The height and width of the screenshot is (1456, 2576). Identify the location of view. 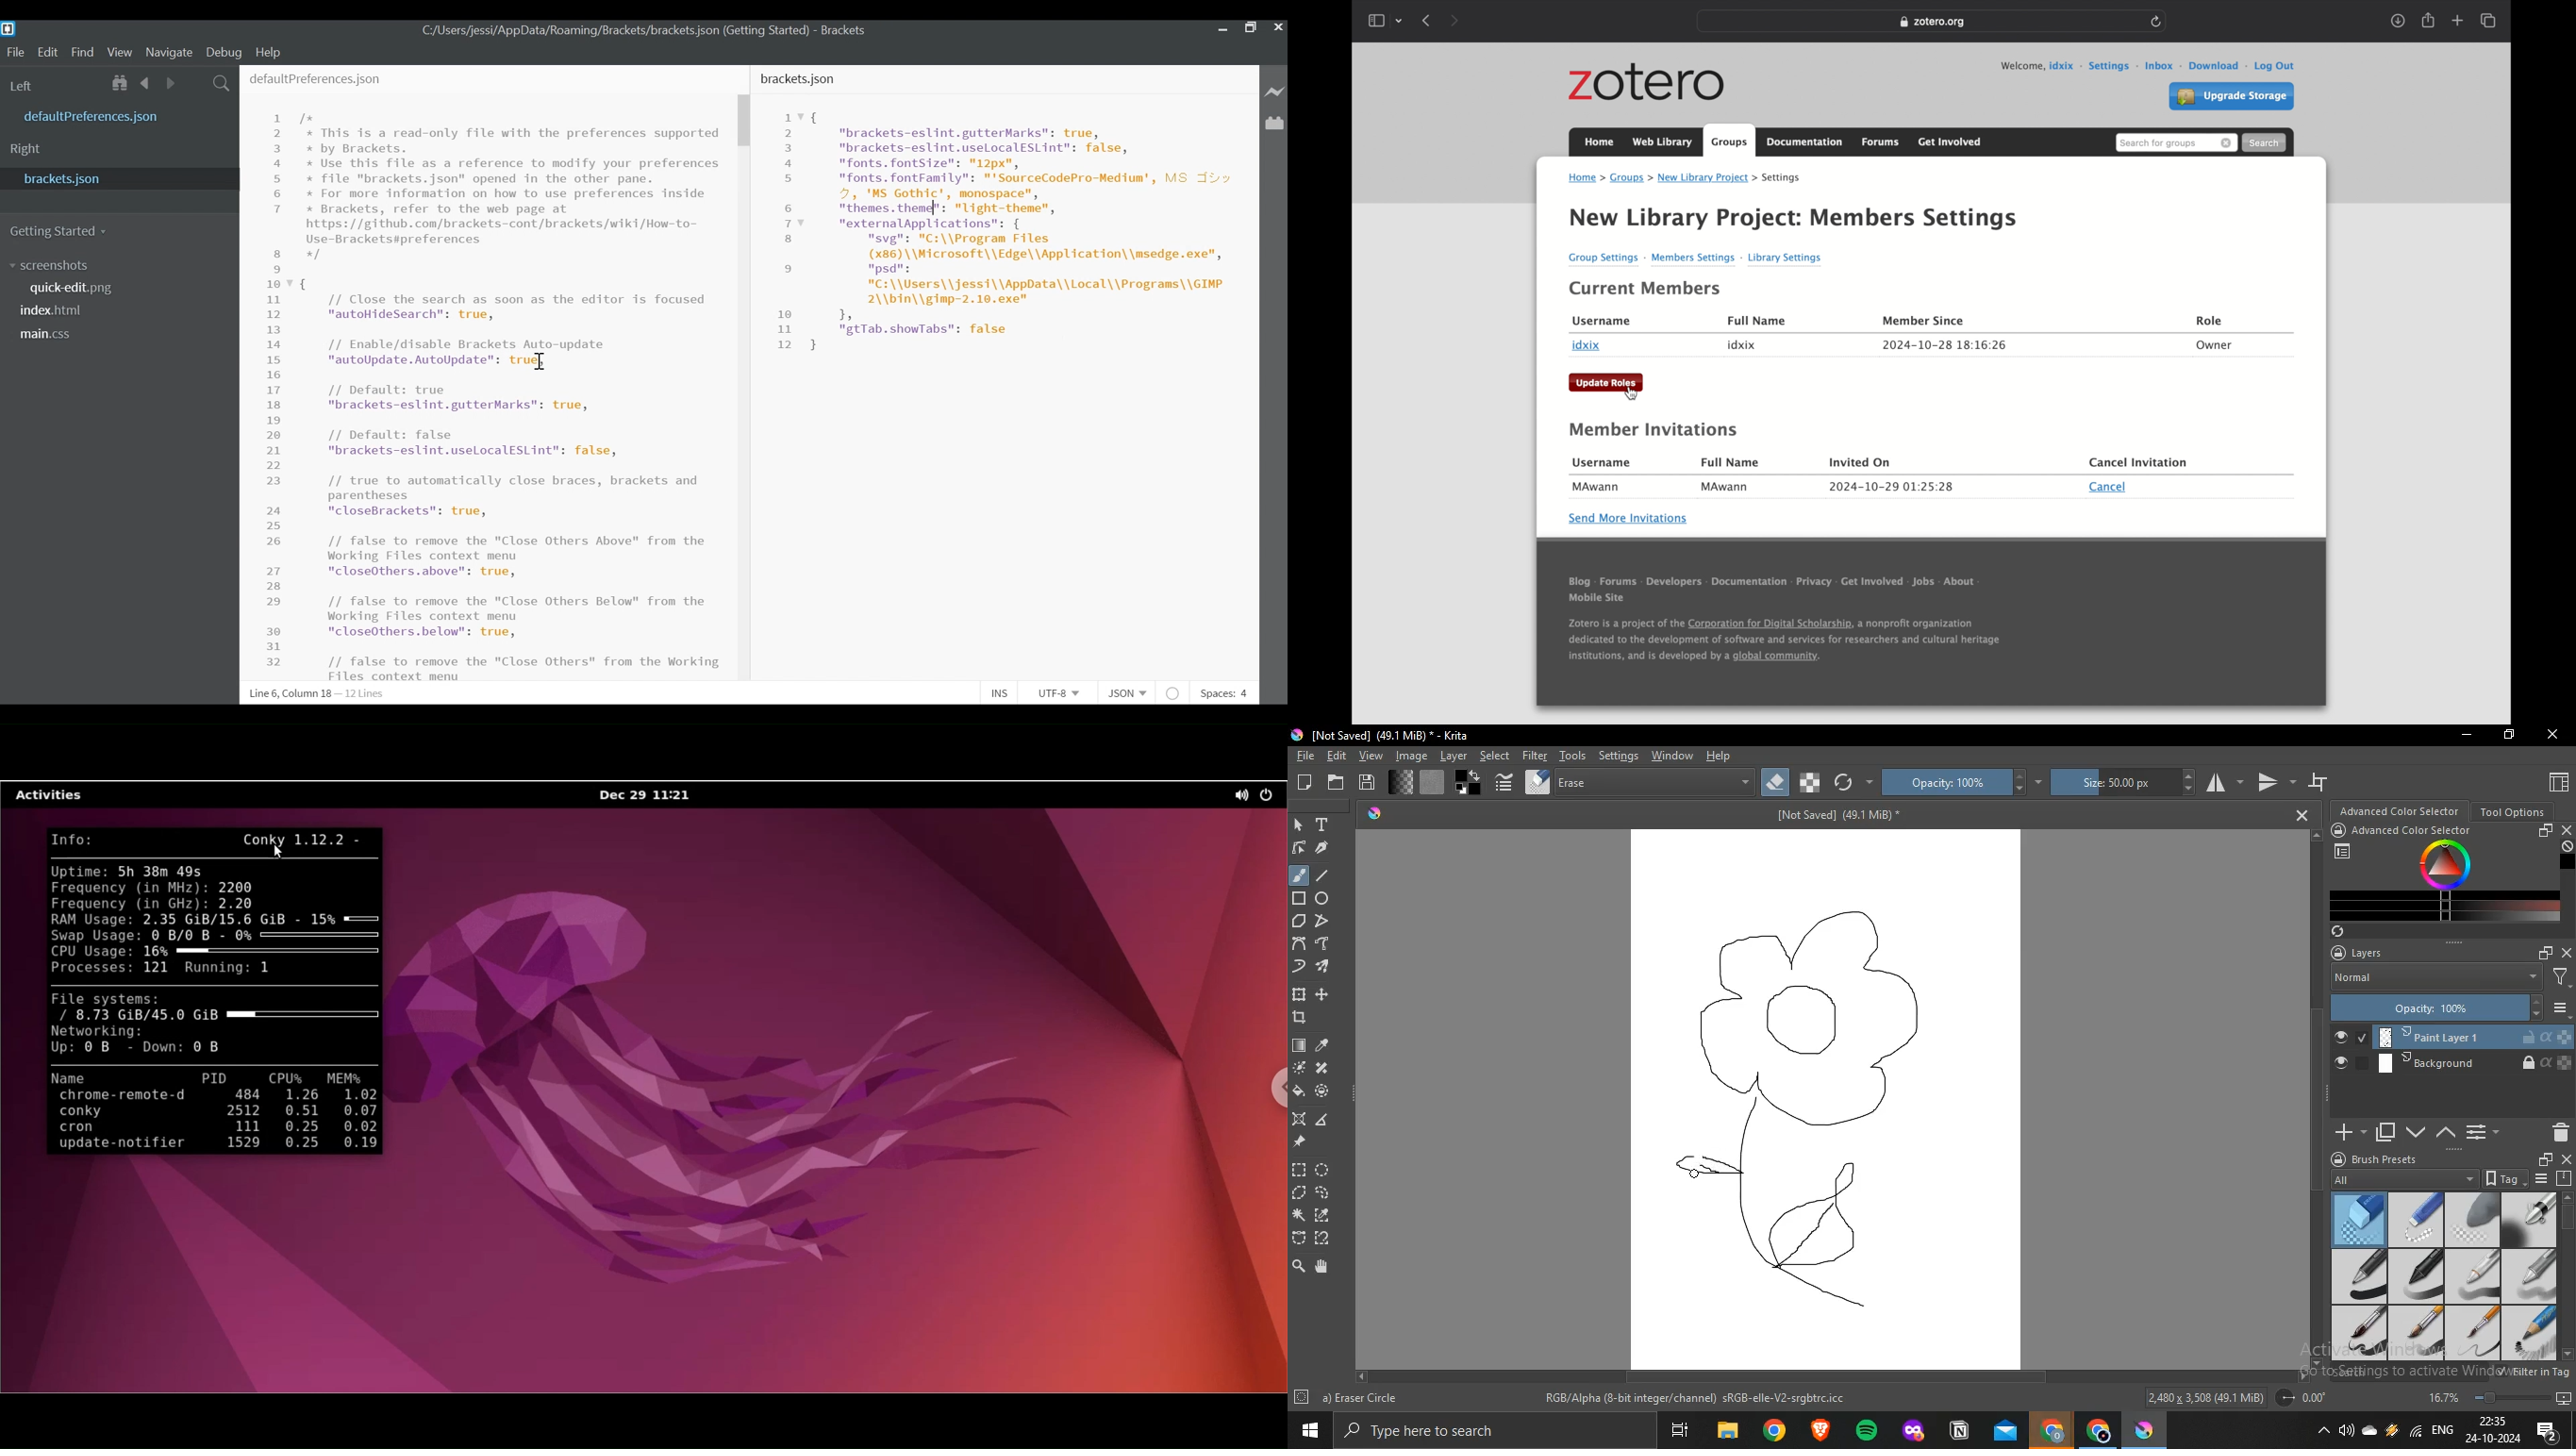
(1370, 757).